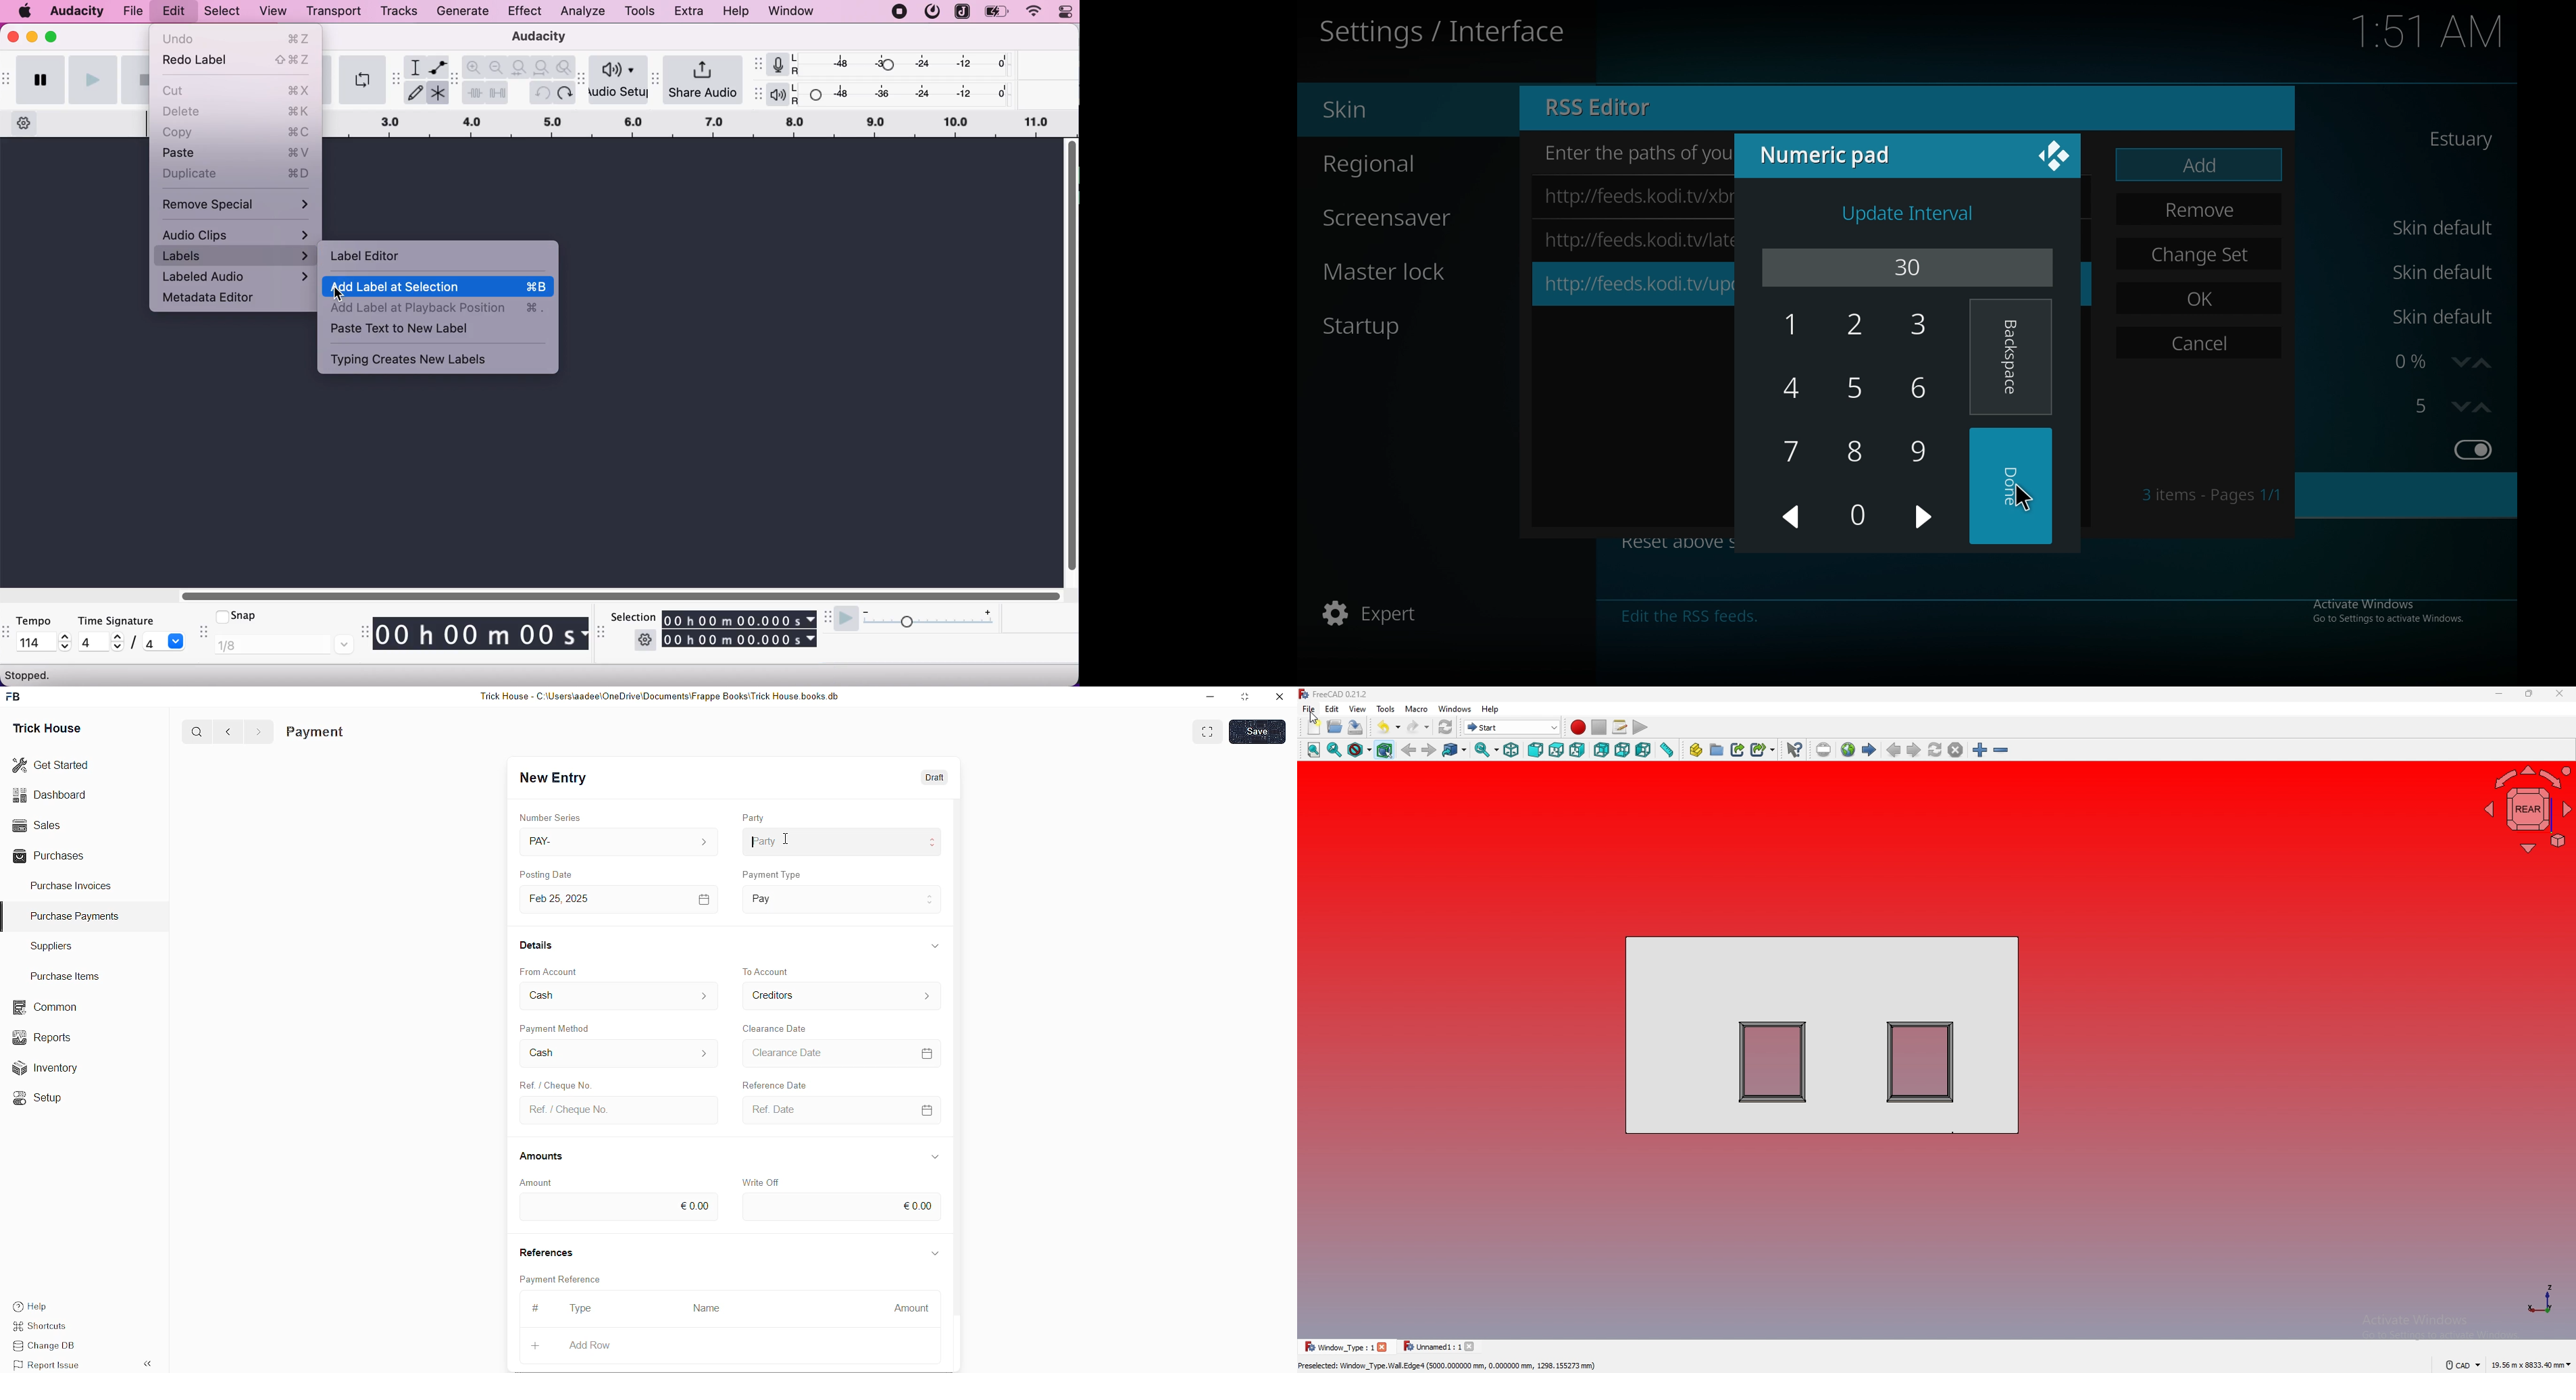 The height and width of the screenshot is (1400, 2576). I want to click on Posting Date, so click(555, 876).